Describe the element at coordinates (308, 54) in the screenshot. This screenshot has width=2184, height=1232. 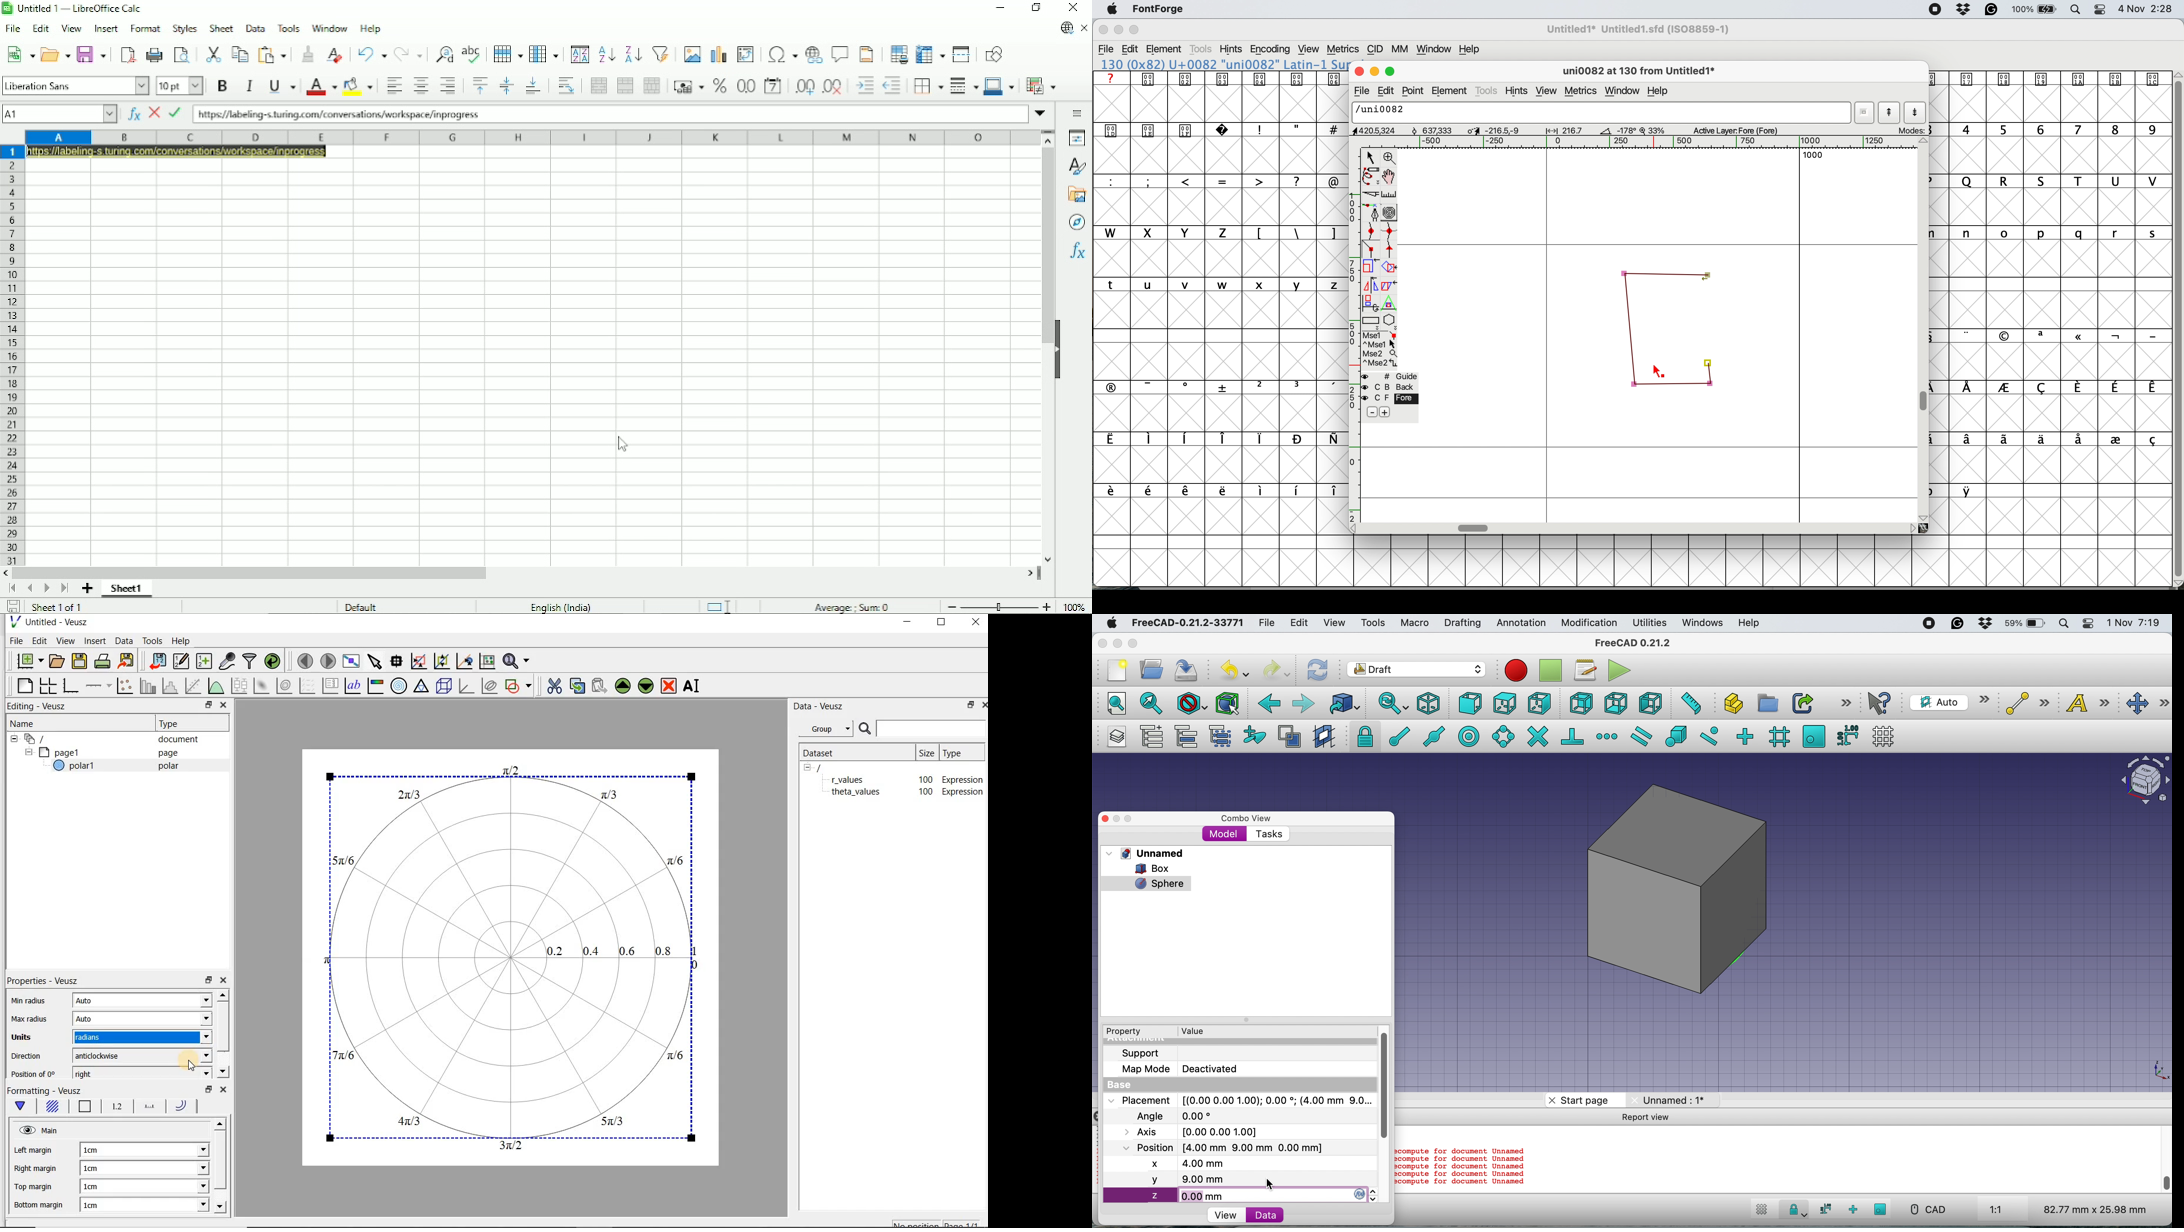
I see `Clone formatting` at that location.